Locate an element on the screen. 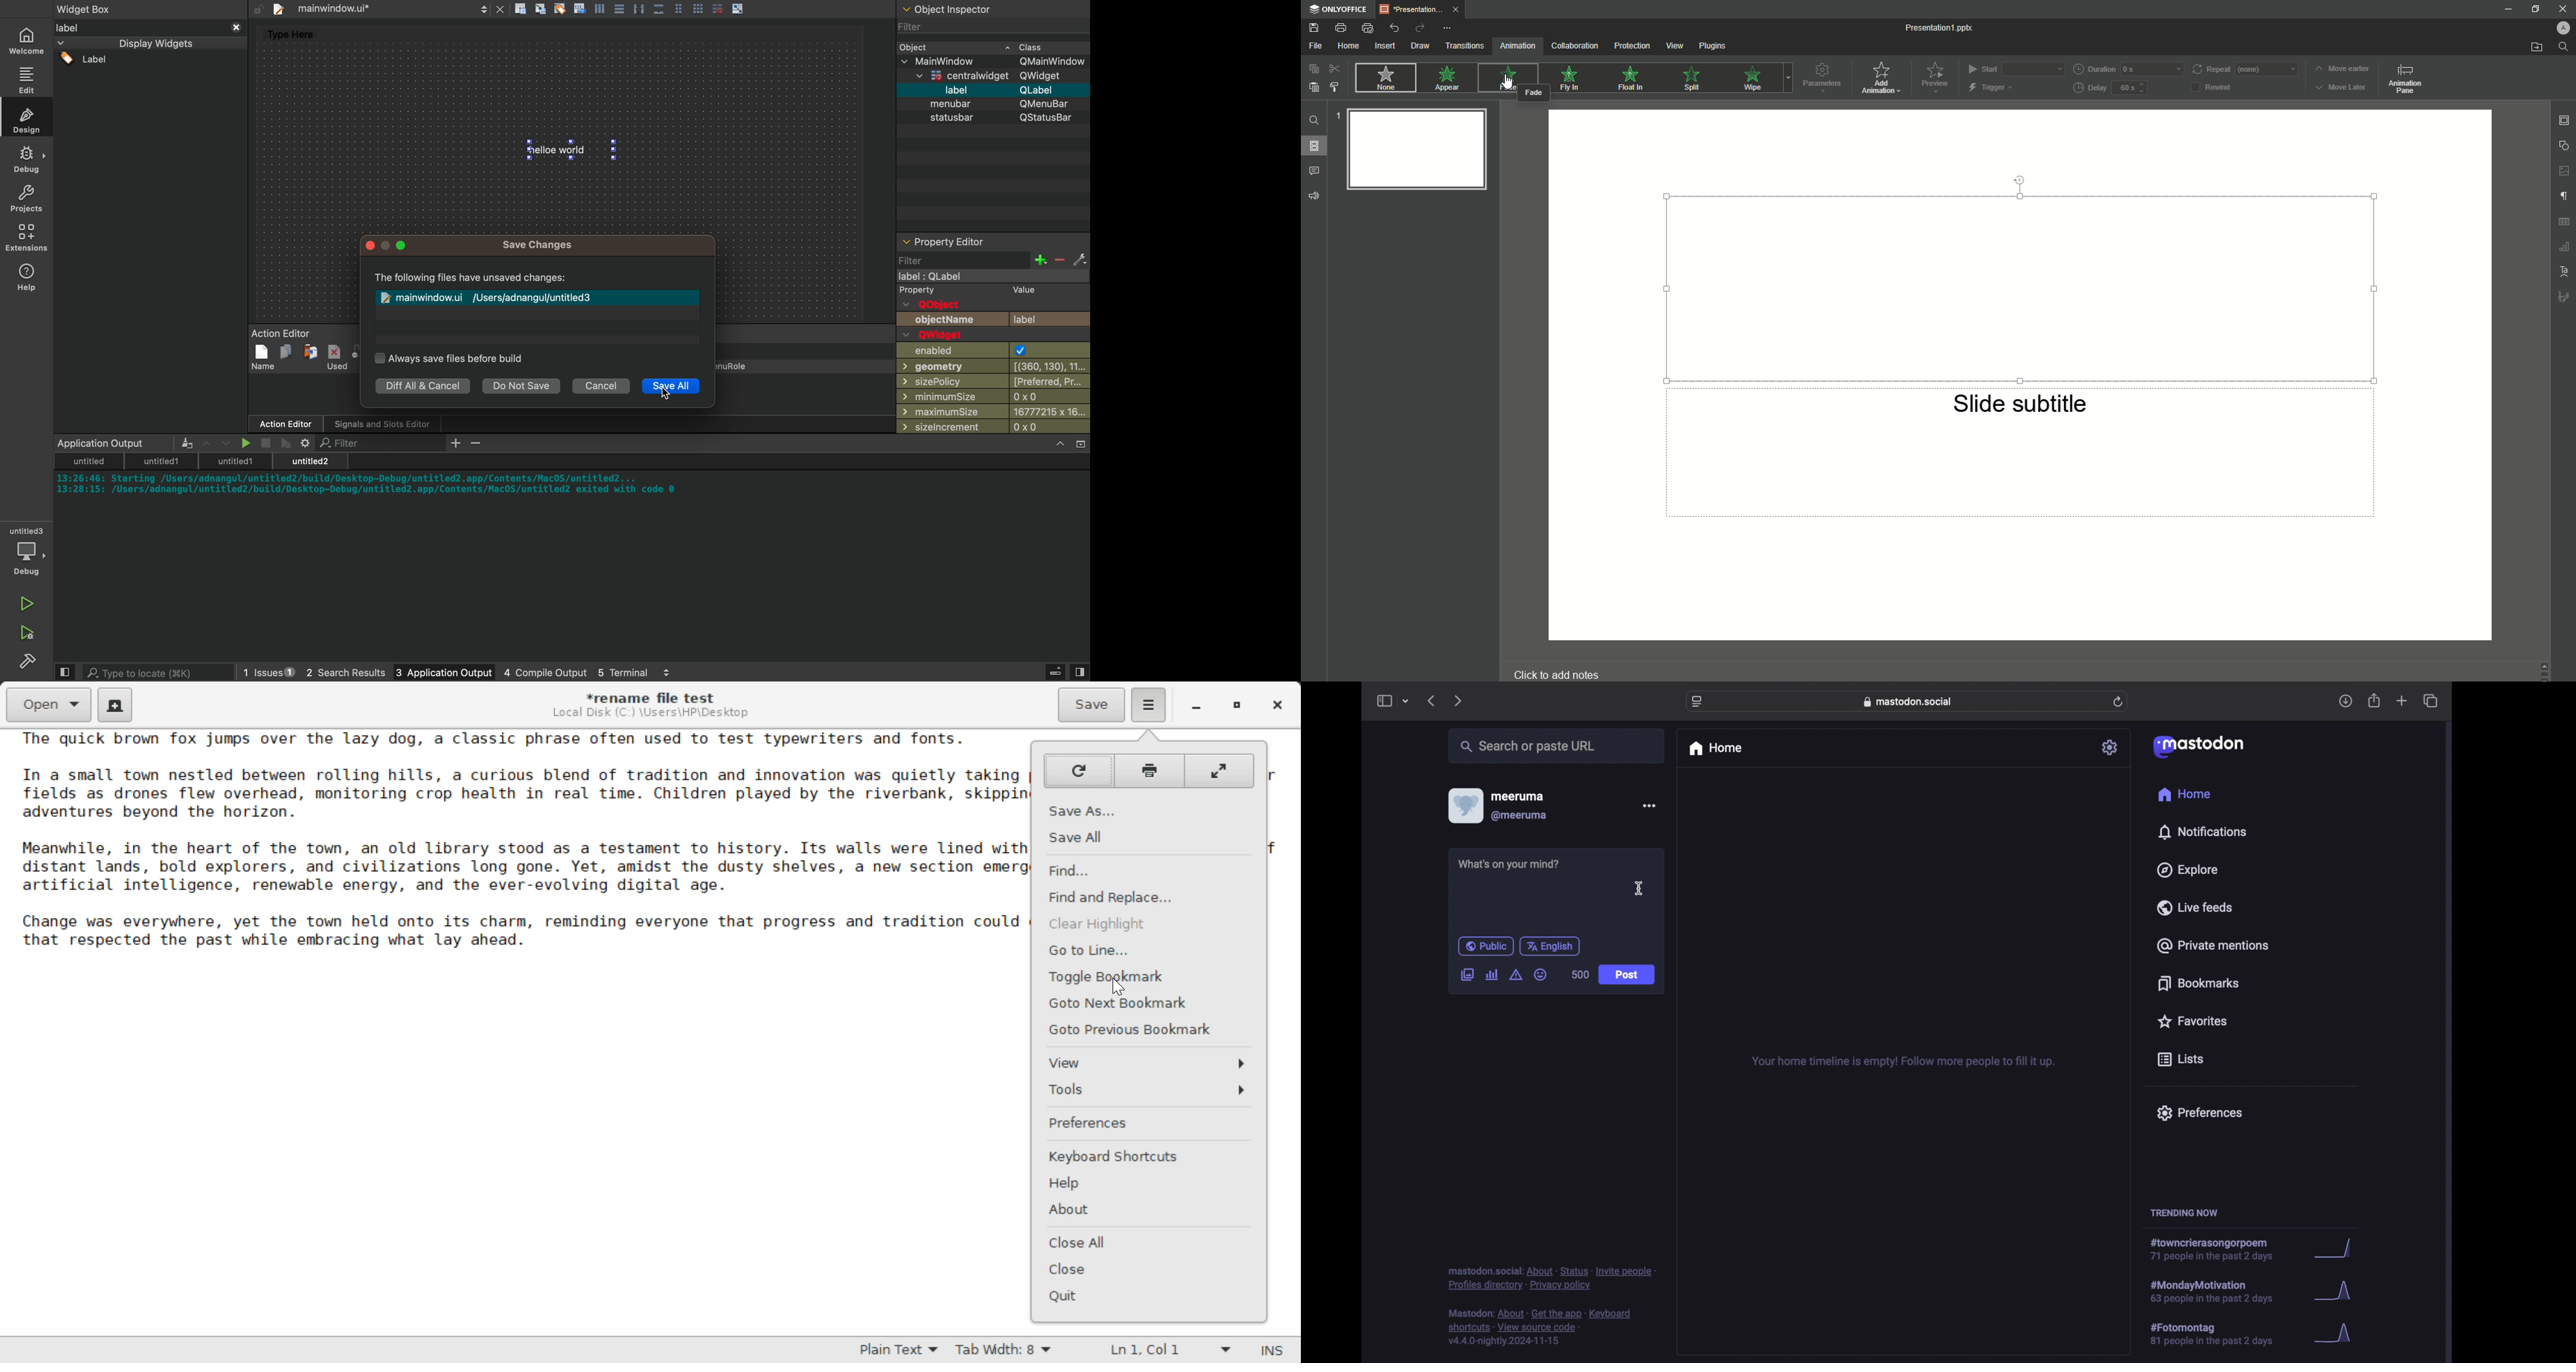  footnote is located at coordinates (1540, 1328).